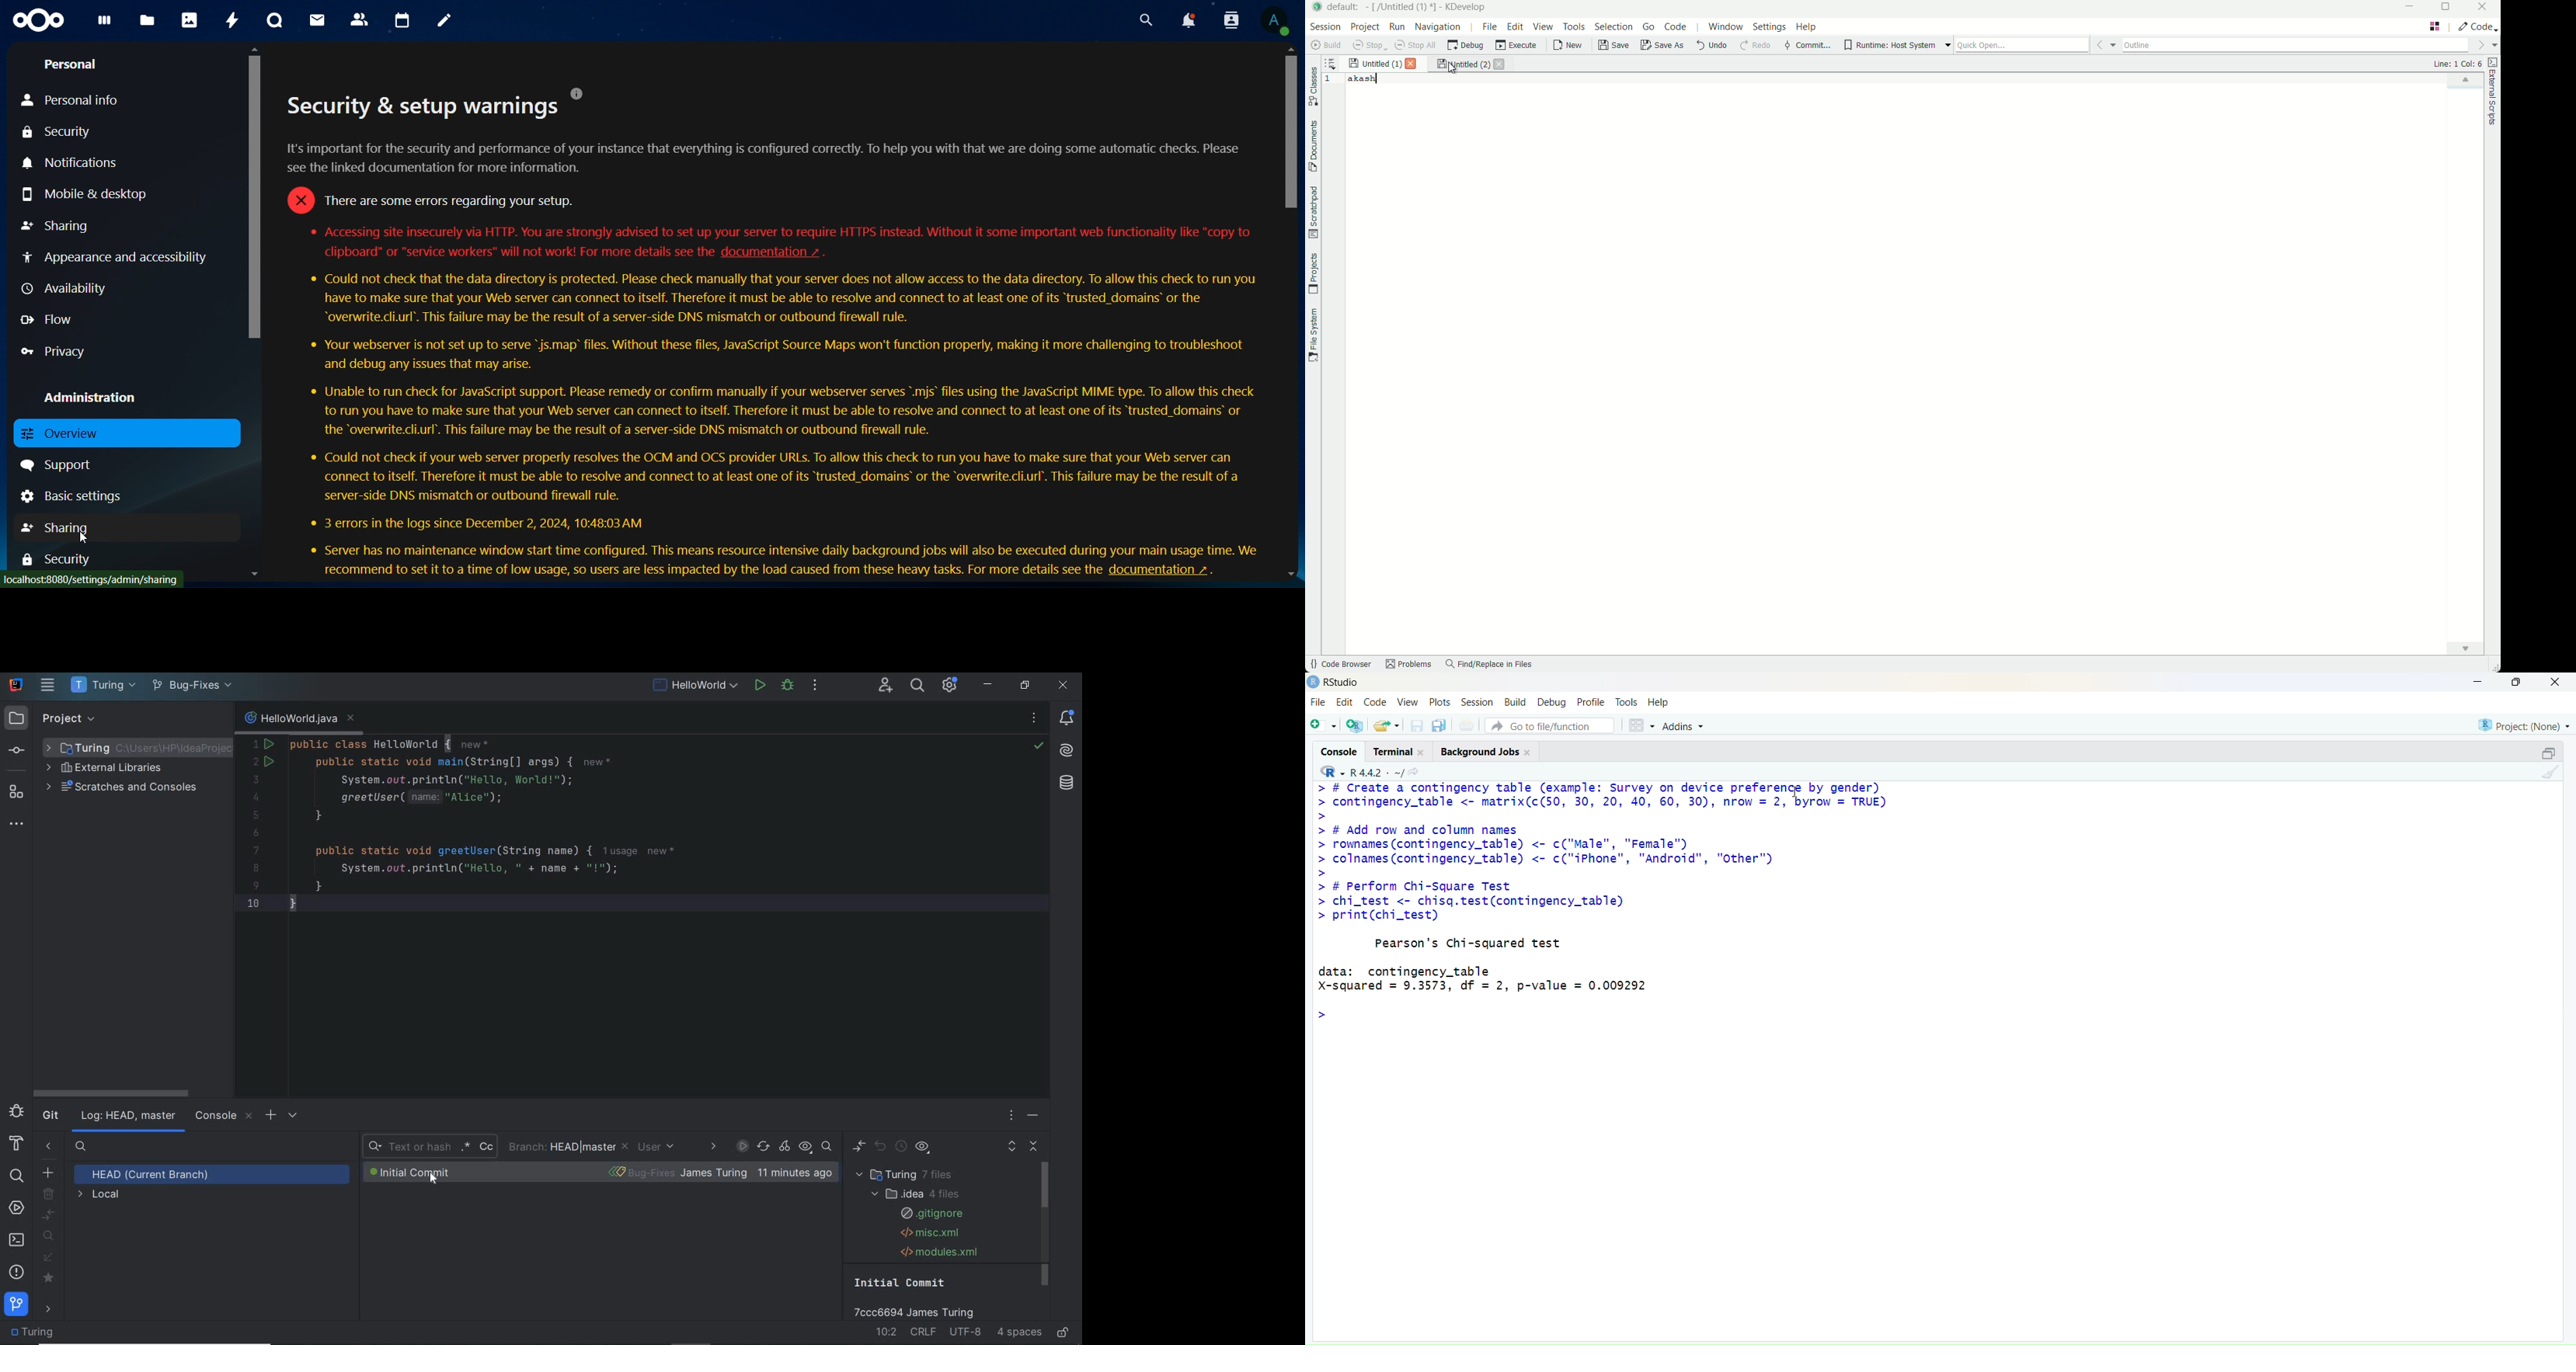 The image size is (2576, 1372). Describe the element at coordinates (1314, 211) in the screenshot. I see `scratchpad` at that location.